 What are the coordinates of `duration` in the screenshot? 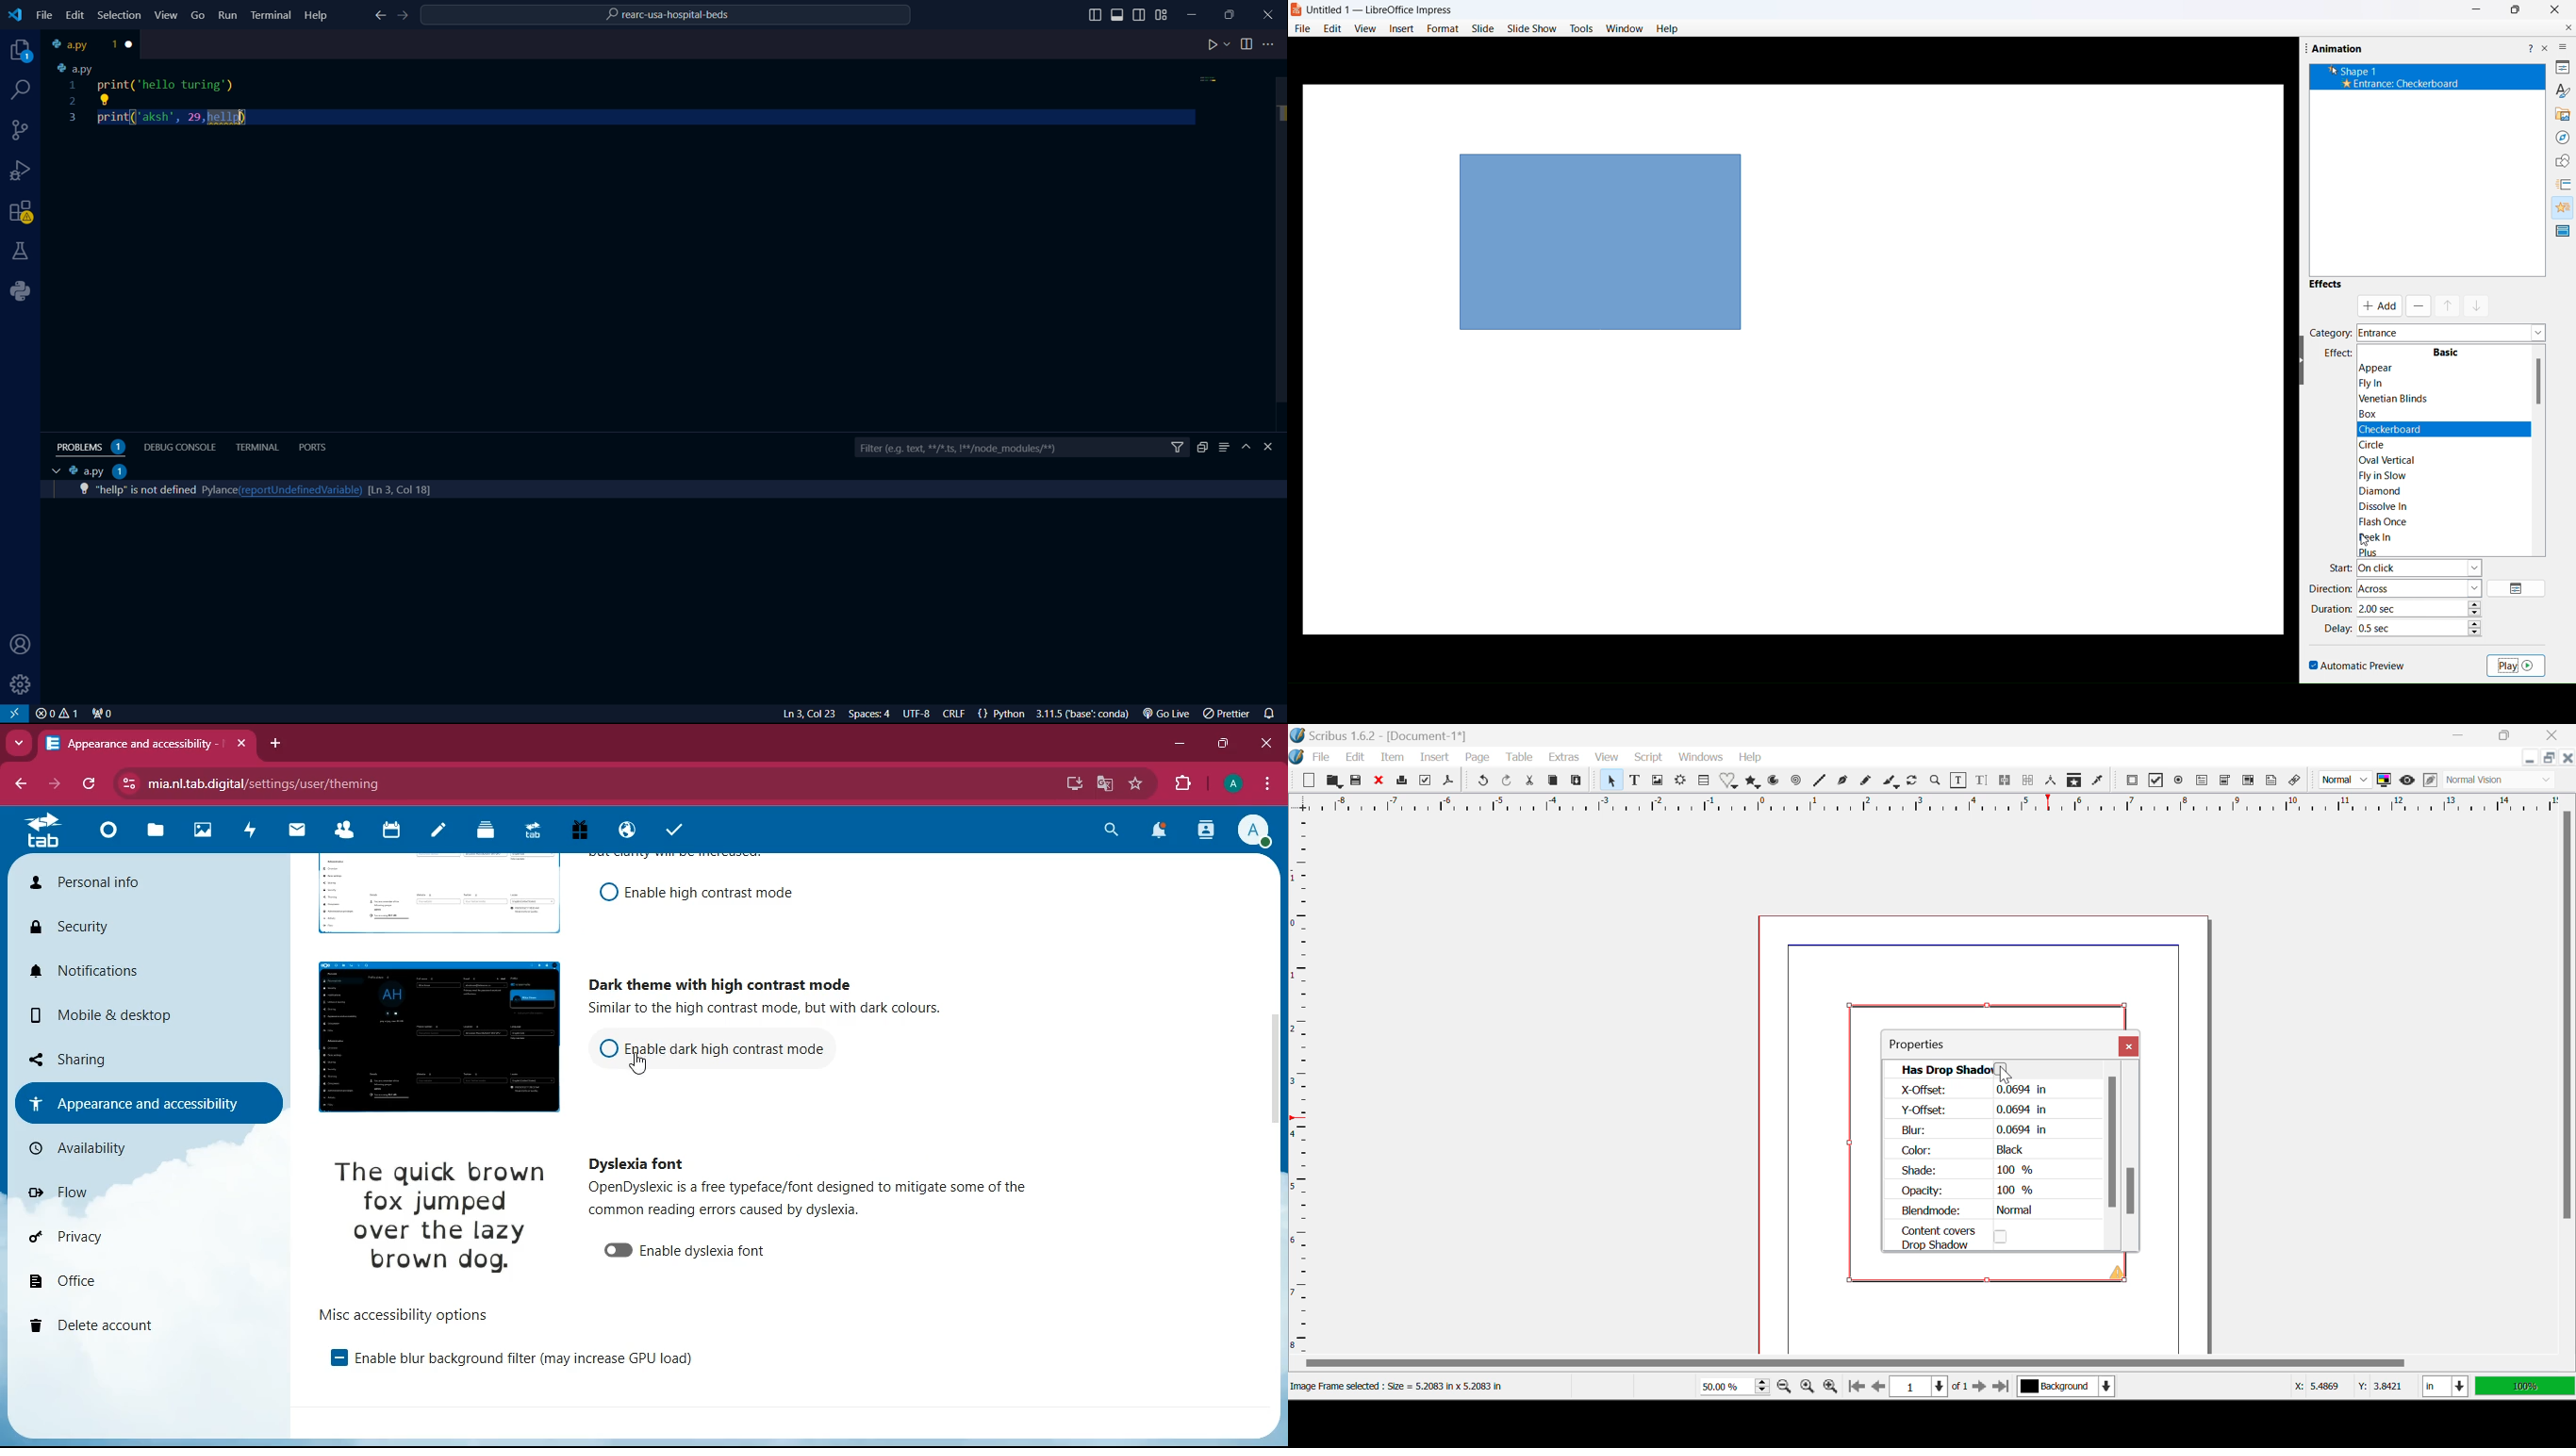 It's located at (2334, 609).